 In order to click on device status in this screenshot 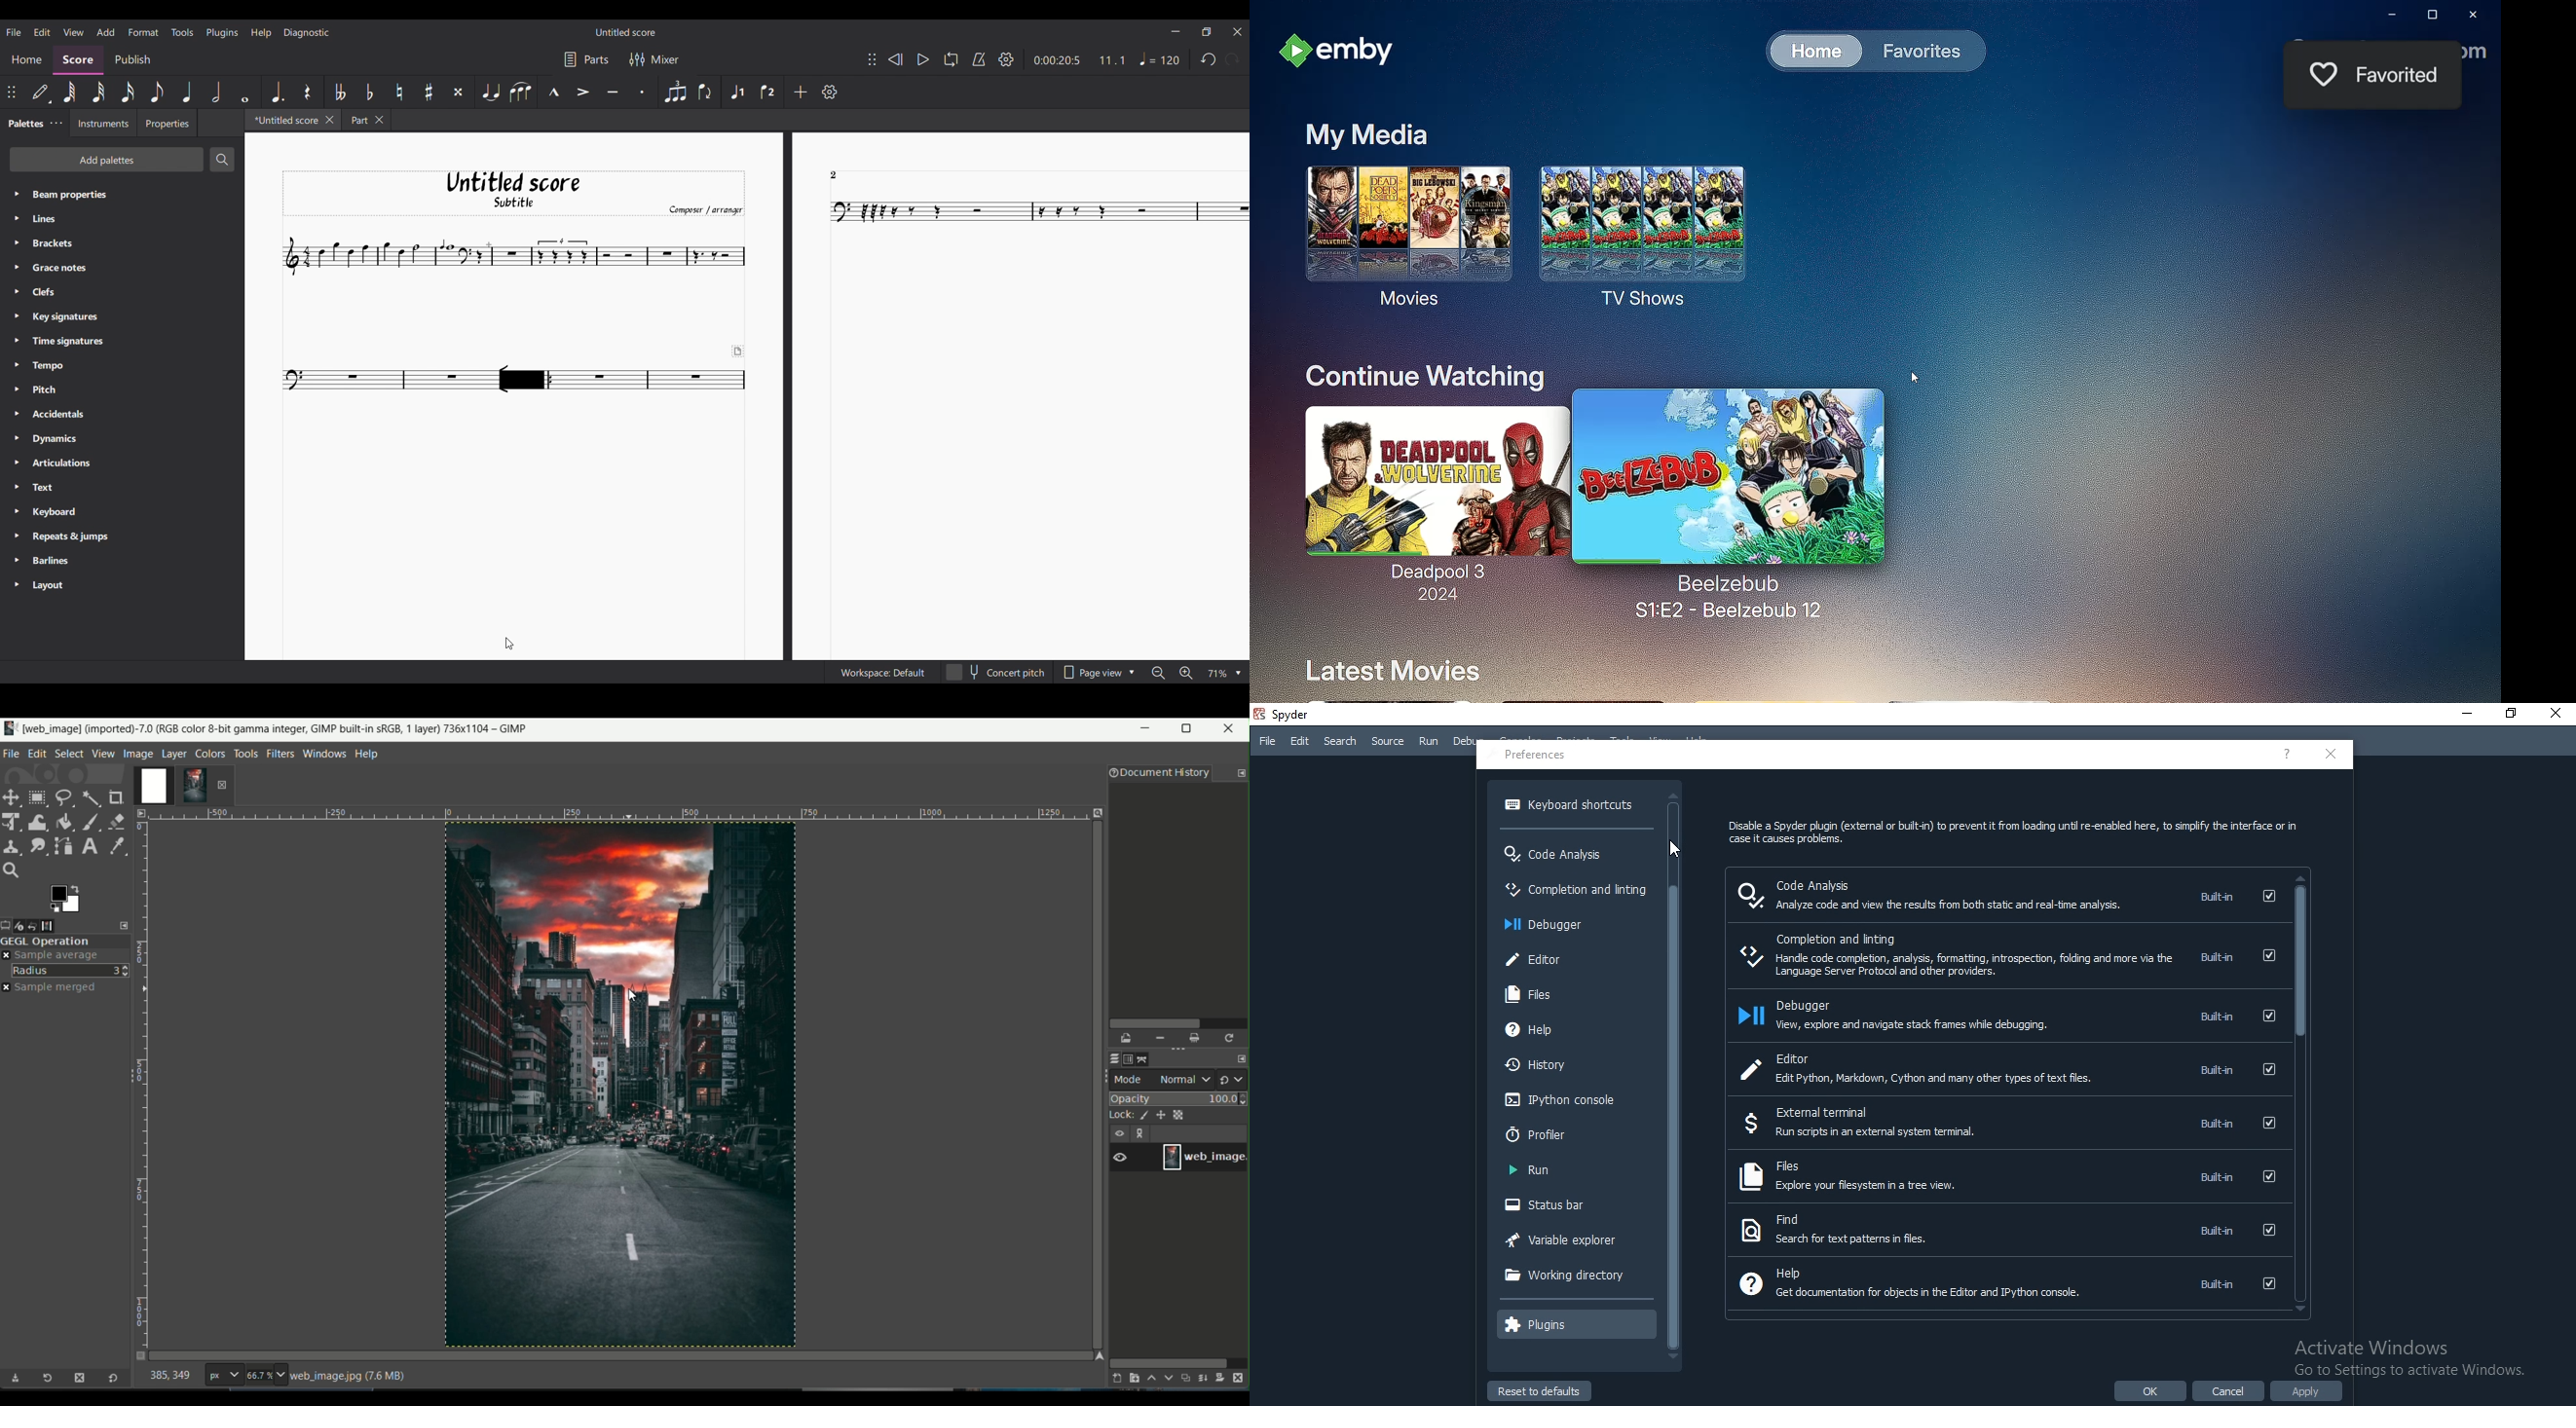, I will do `click(24, 926)`.